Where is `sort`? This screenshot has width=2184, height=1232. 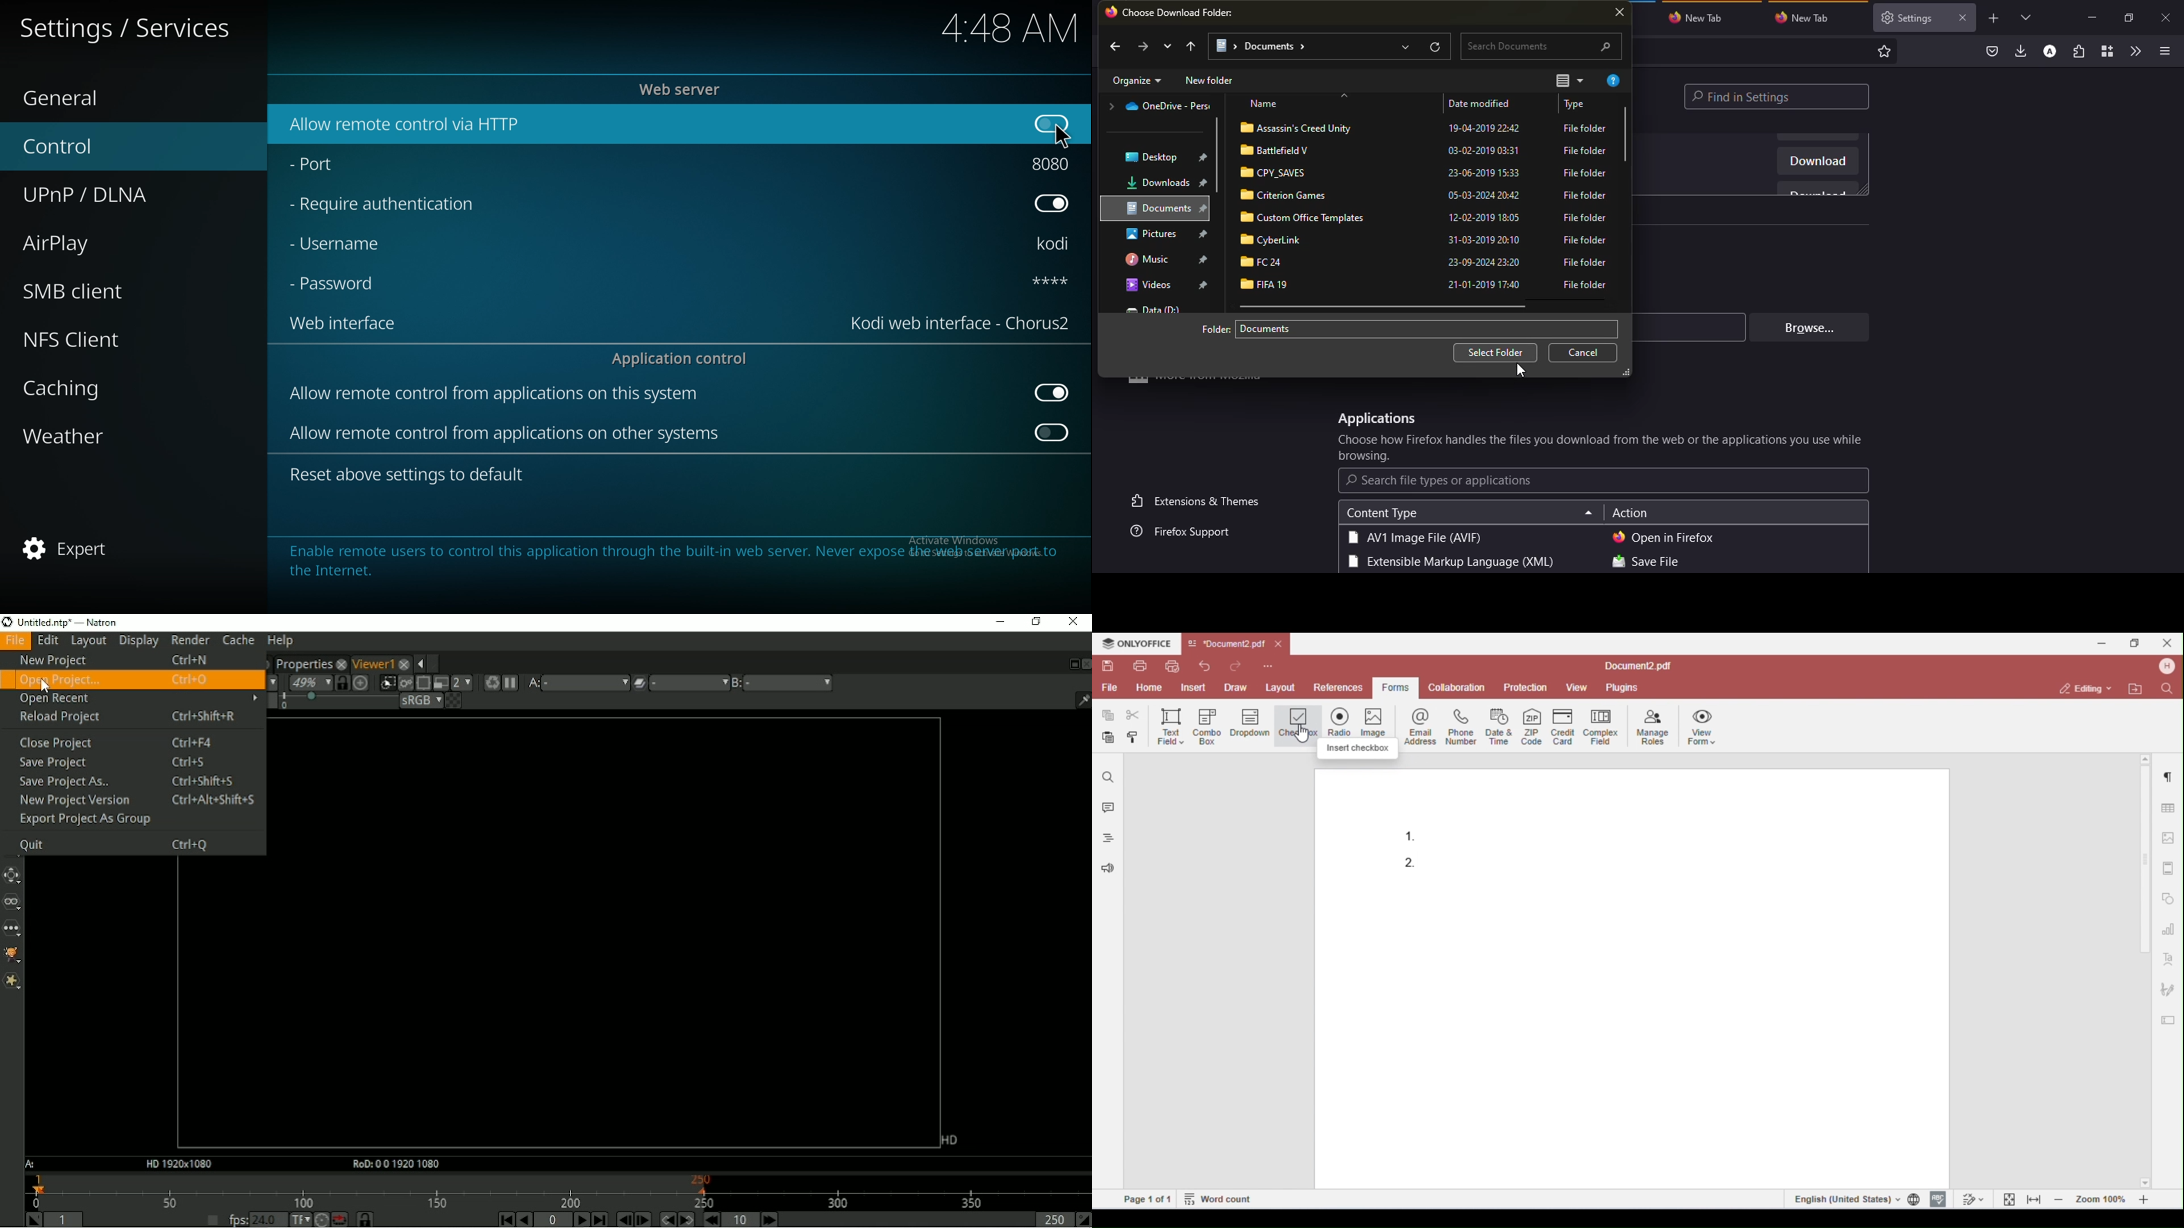 sort is located at coordinates (1569, 82).